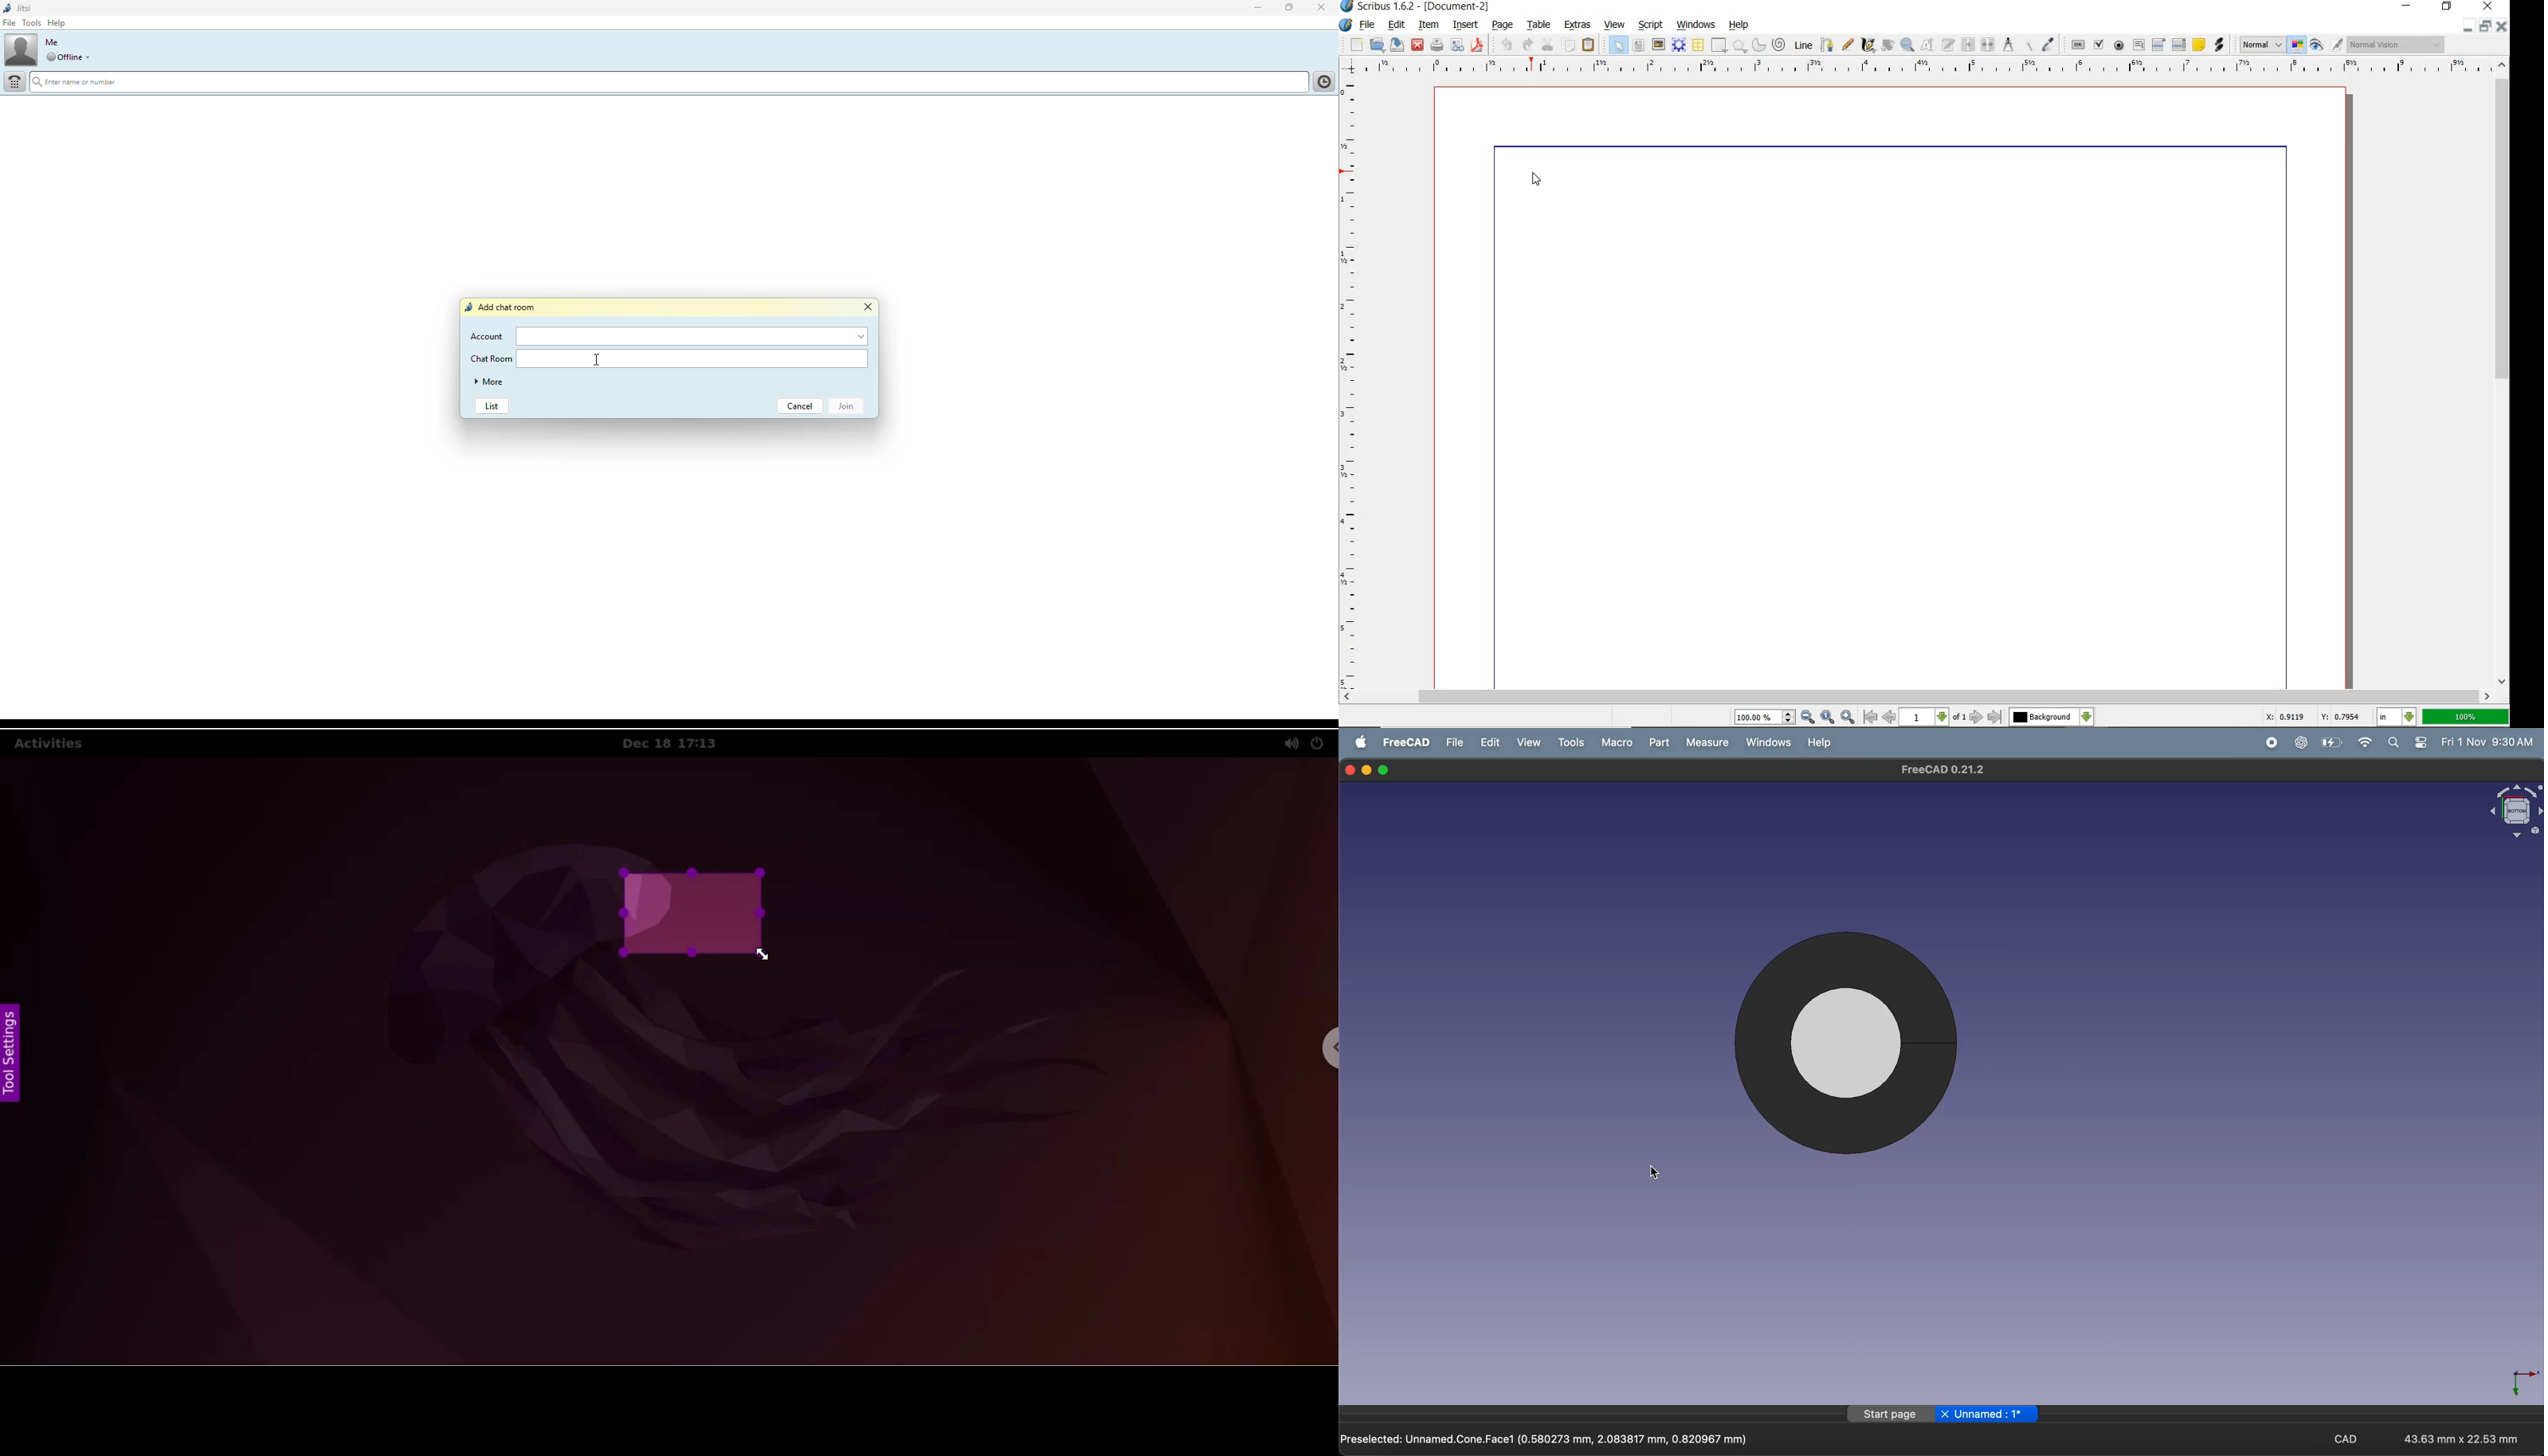  What do you see at coordinates (1967, 45) in the screenshot?
I see `link text frame` at bounding box center [1967, 45].